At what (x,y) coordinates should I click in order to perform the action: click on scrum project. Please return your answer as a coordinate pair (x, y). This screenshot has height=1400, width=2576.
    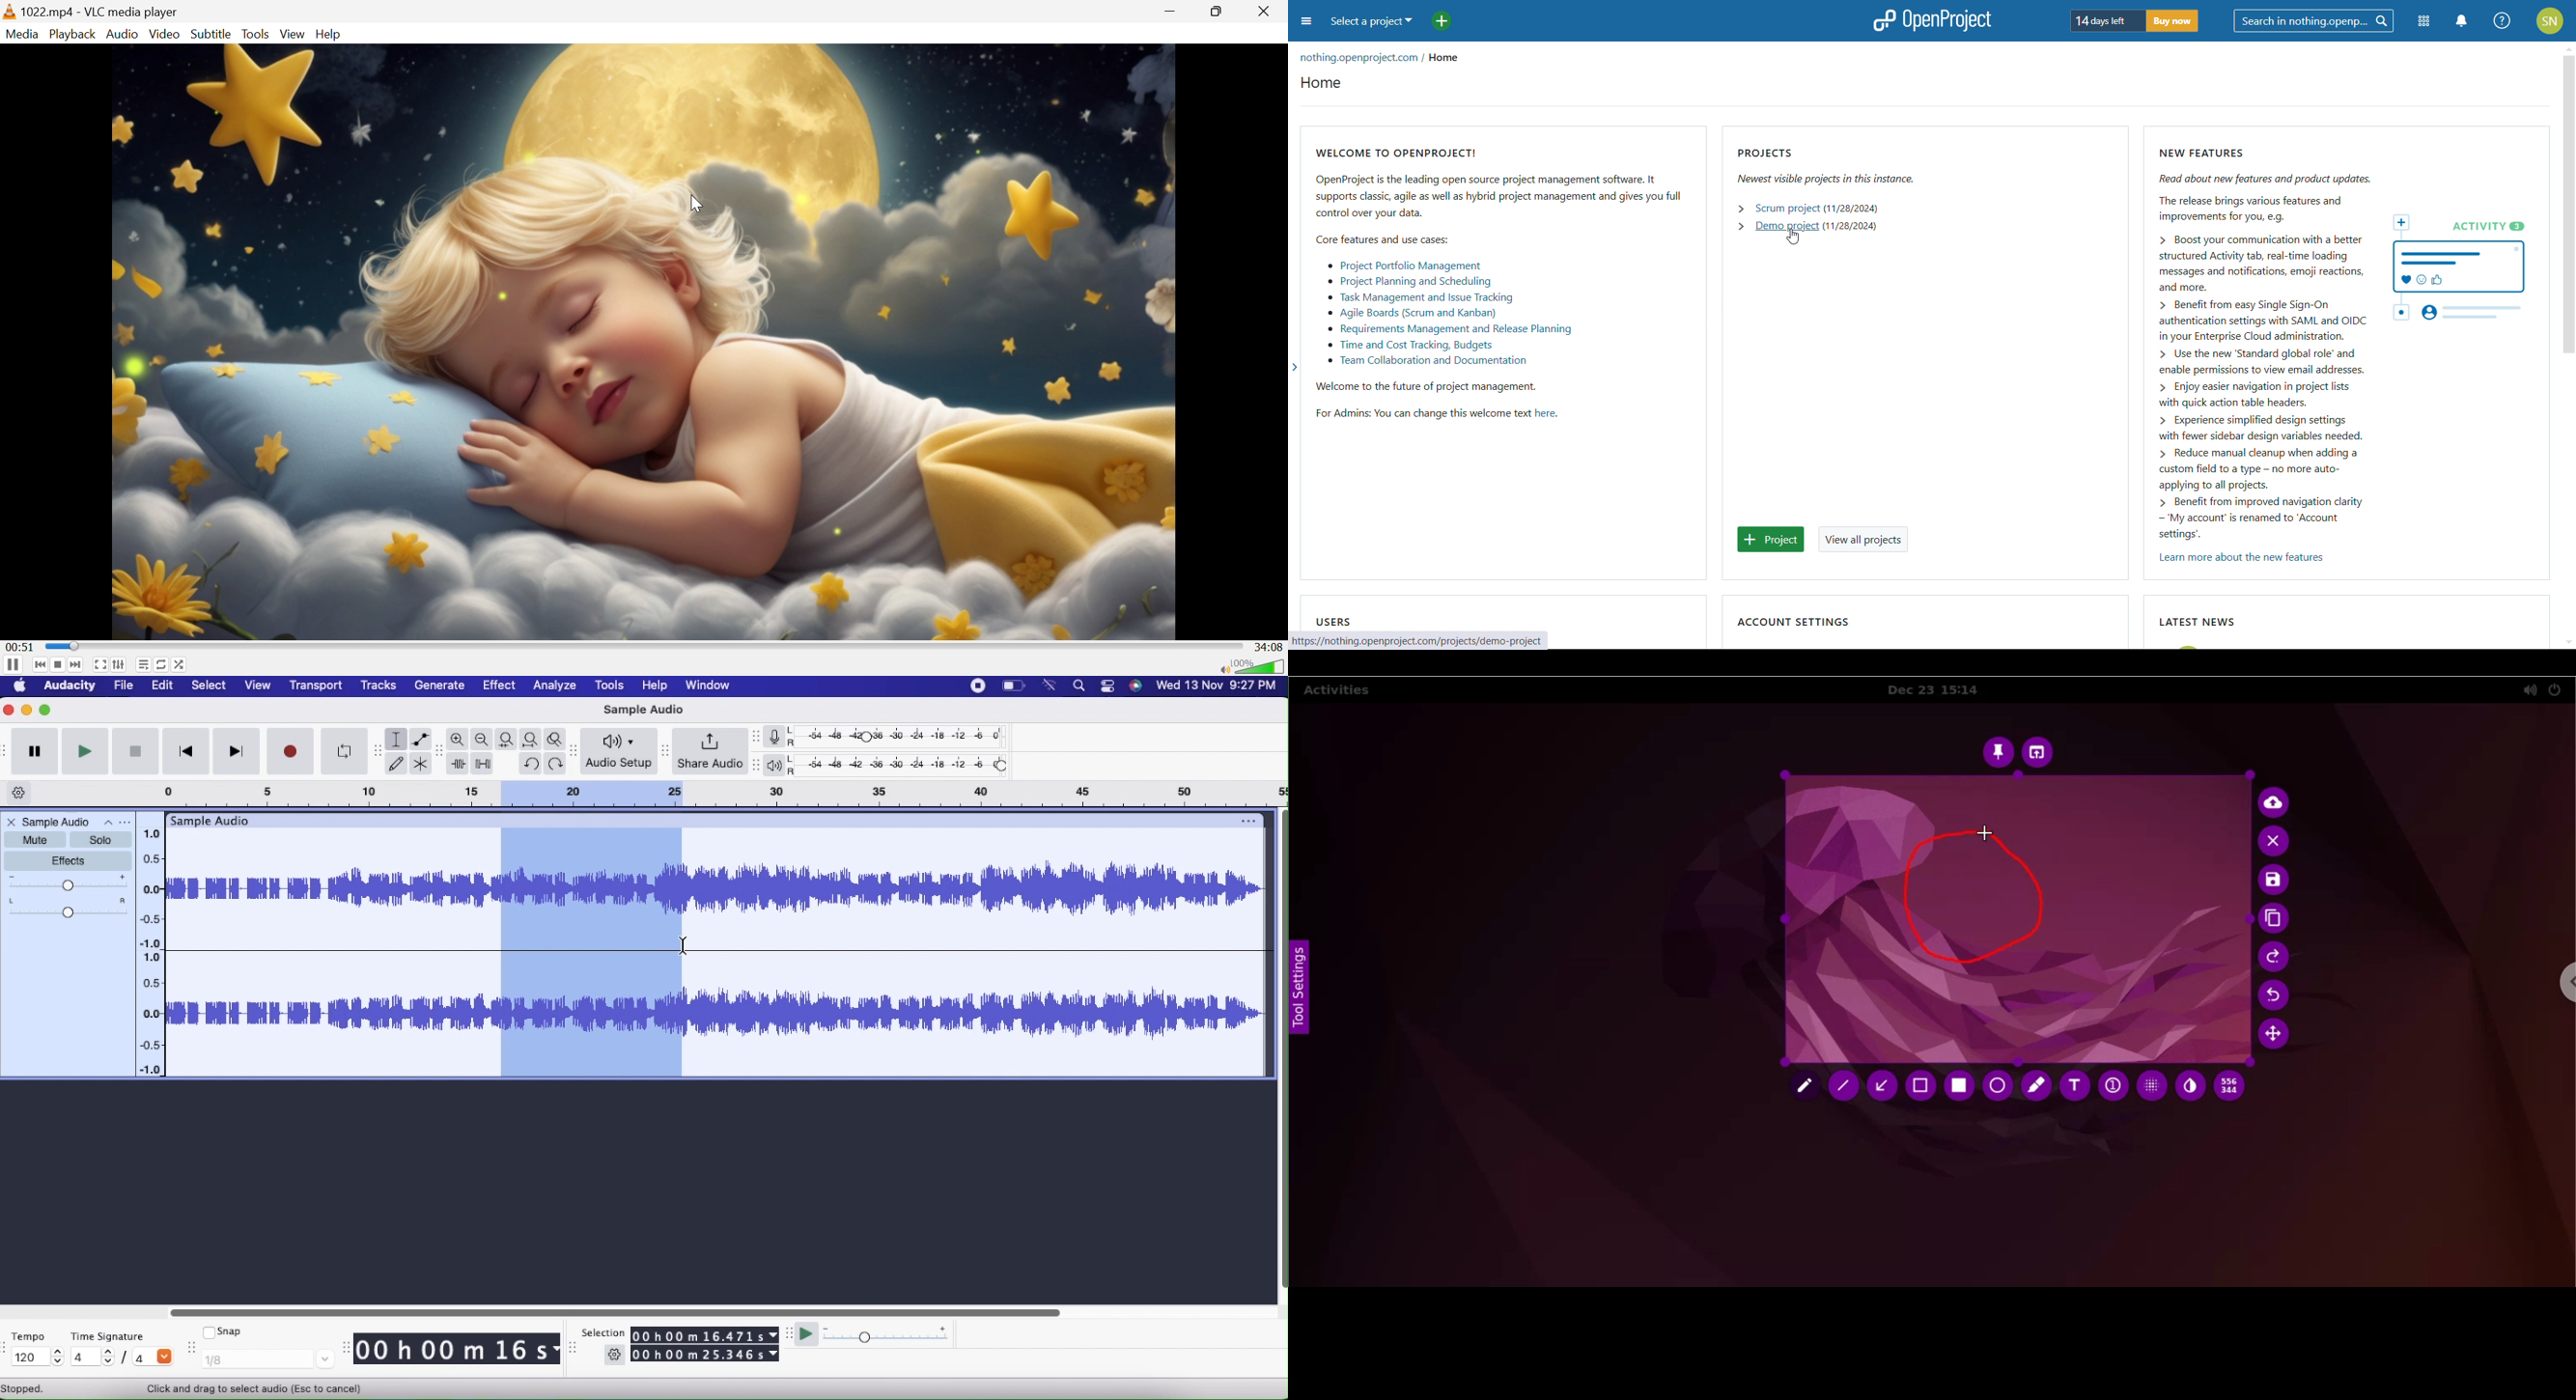
    Looking at the image, I should click on (1787, 209).